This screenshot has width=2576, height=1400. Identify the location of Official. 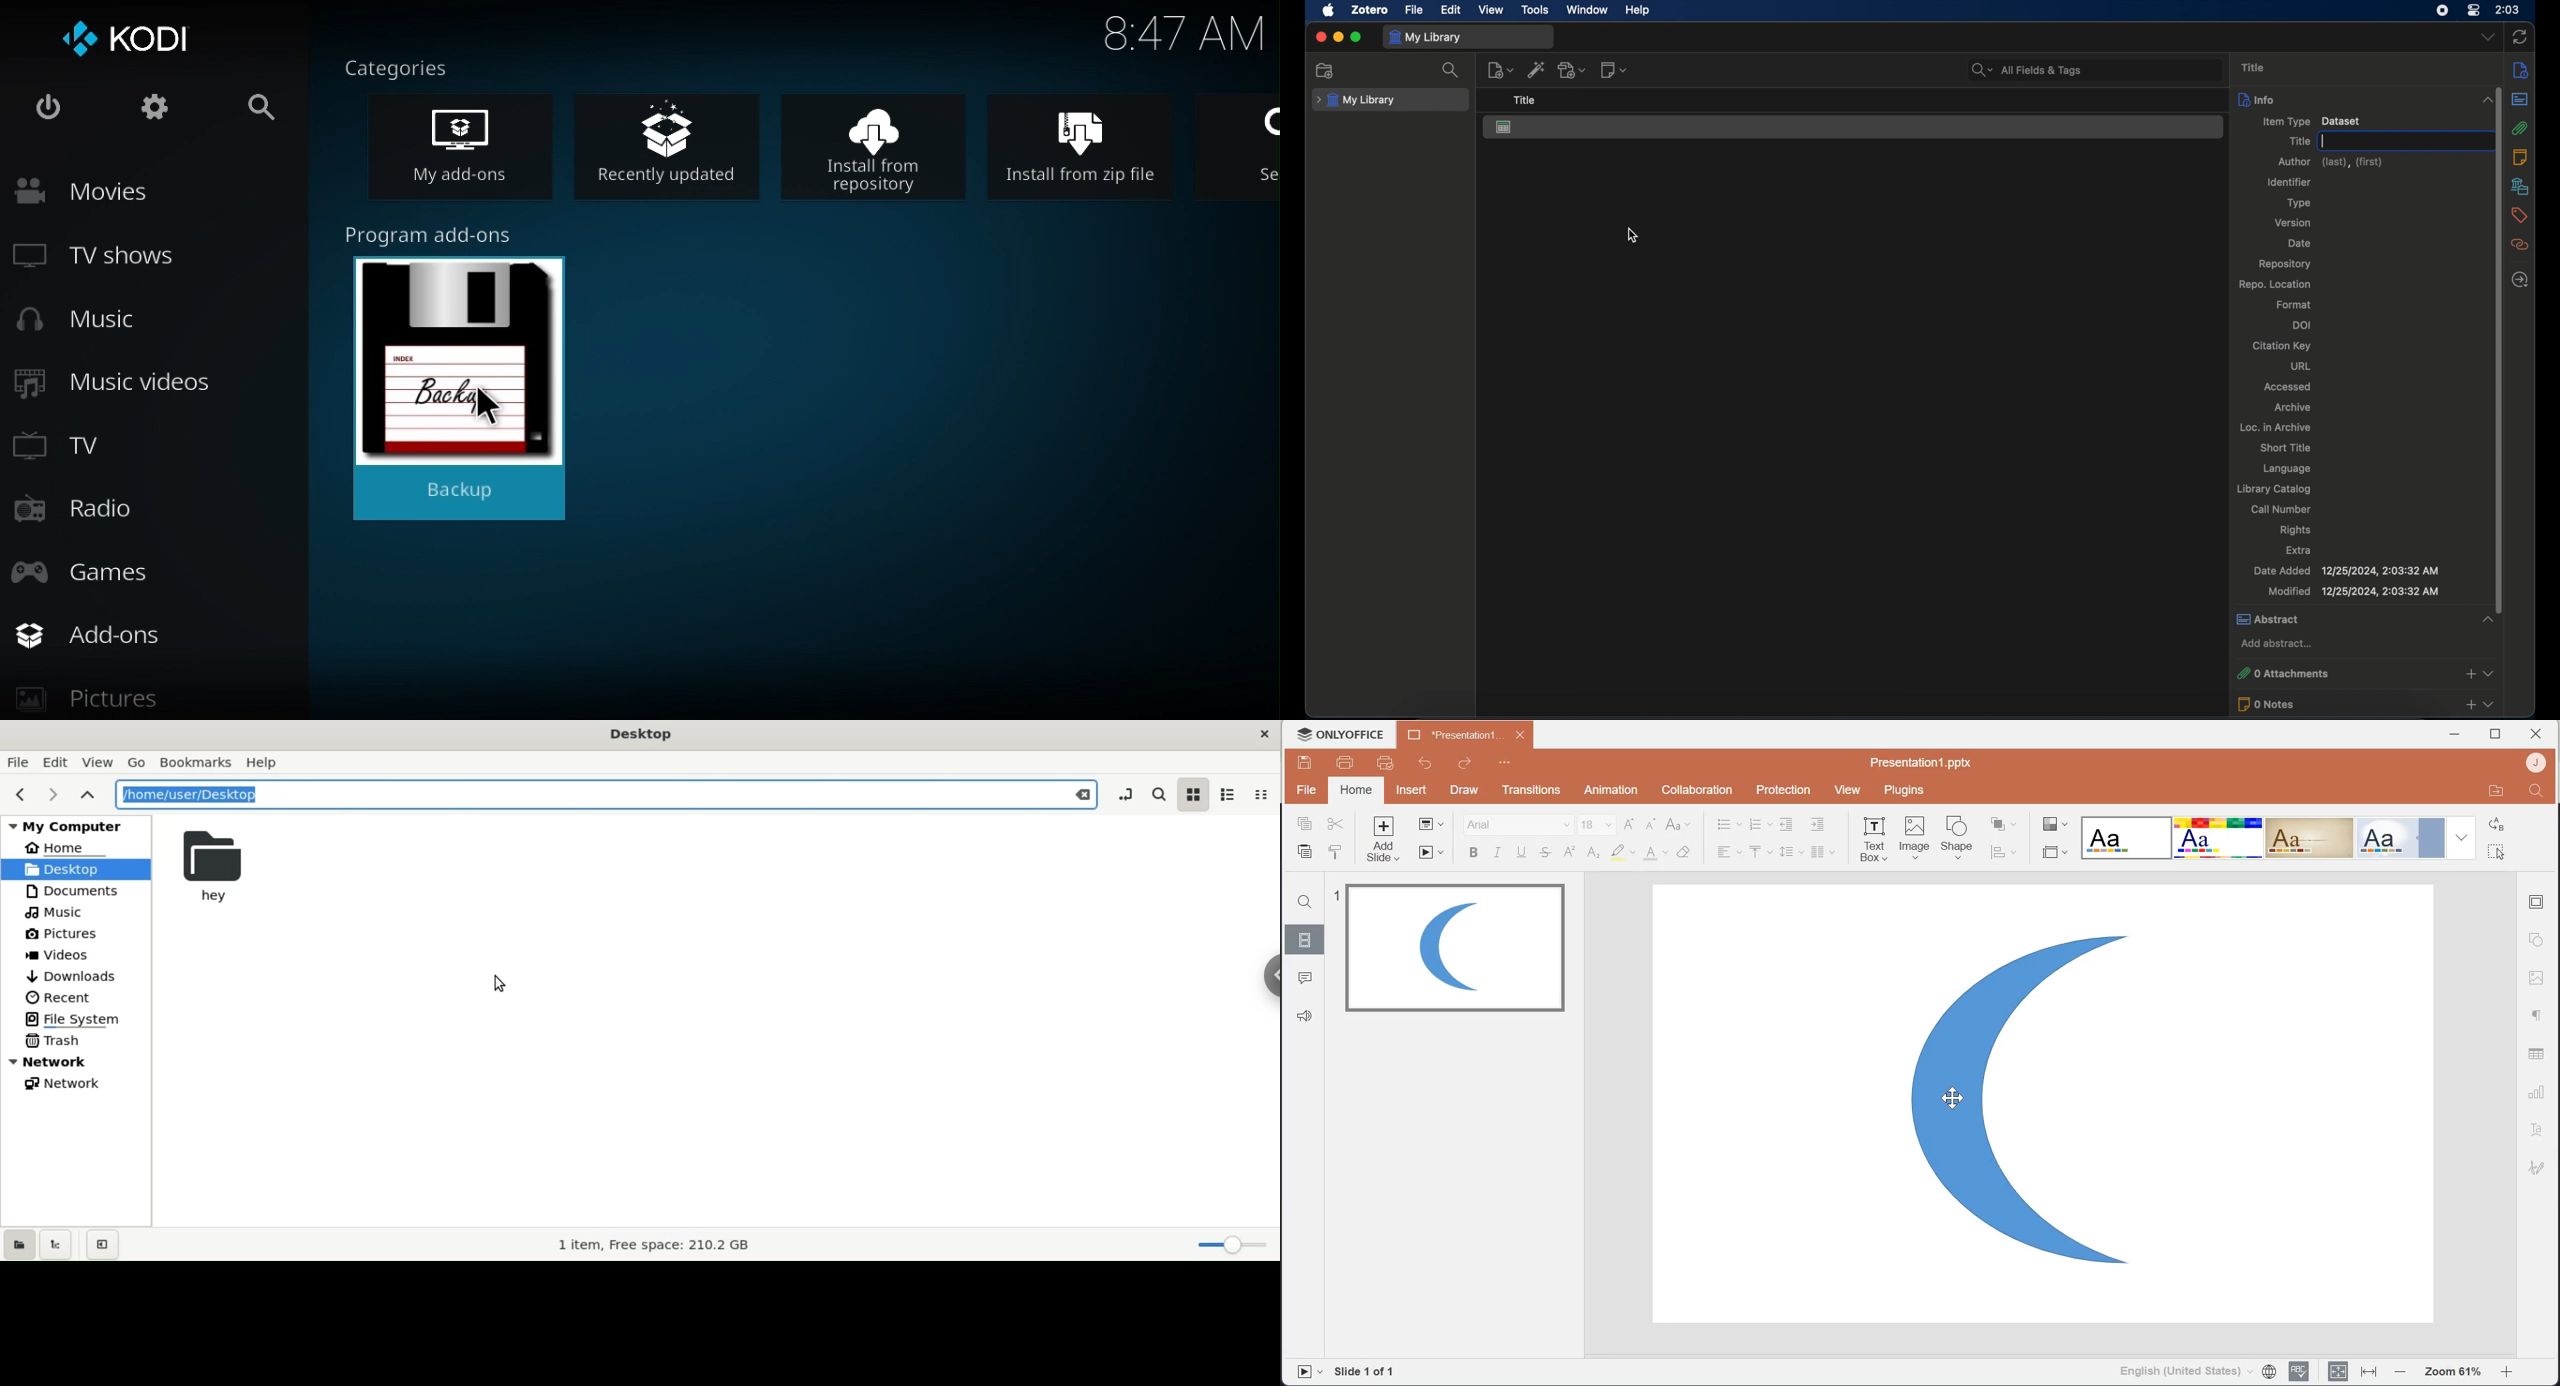
(2400, 837).